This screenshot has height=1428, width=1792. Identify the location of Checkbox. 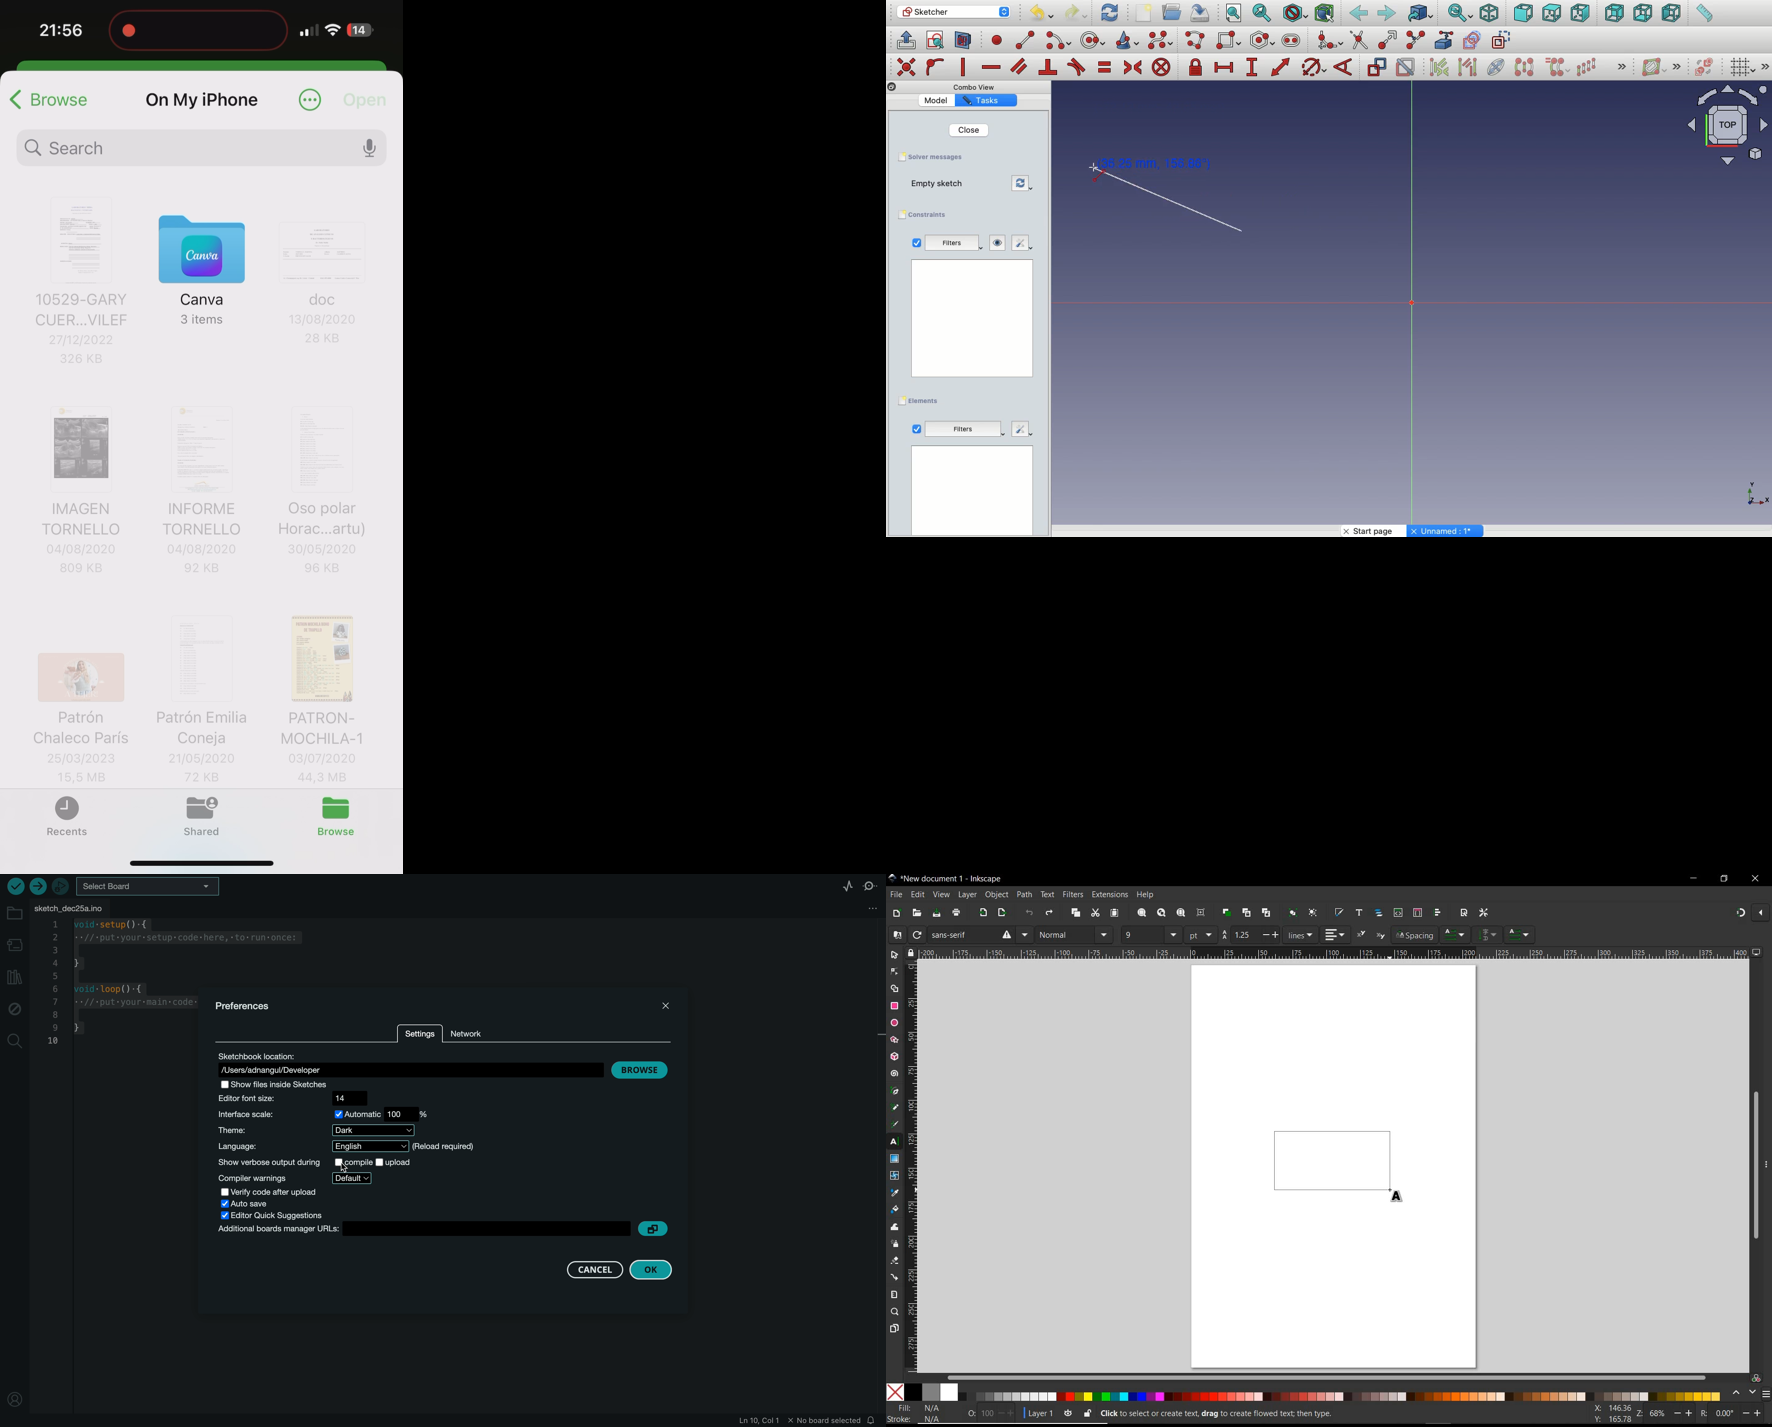
(916, 243).